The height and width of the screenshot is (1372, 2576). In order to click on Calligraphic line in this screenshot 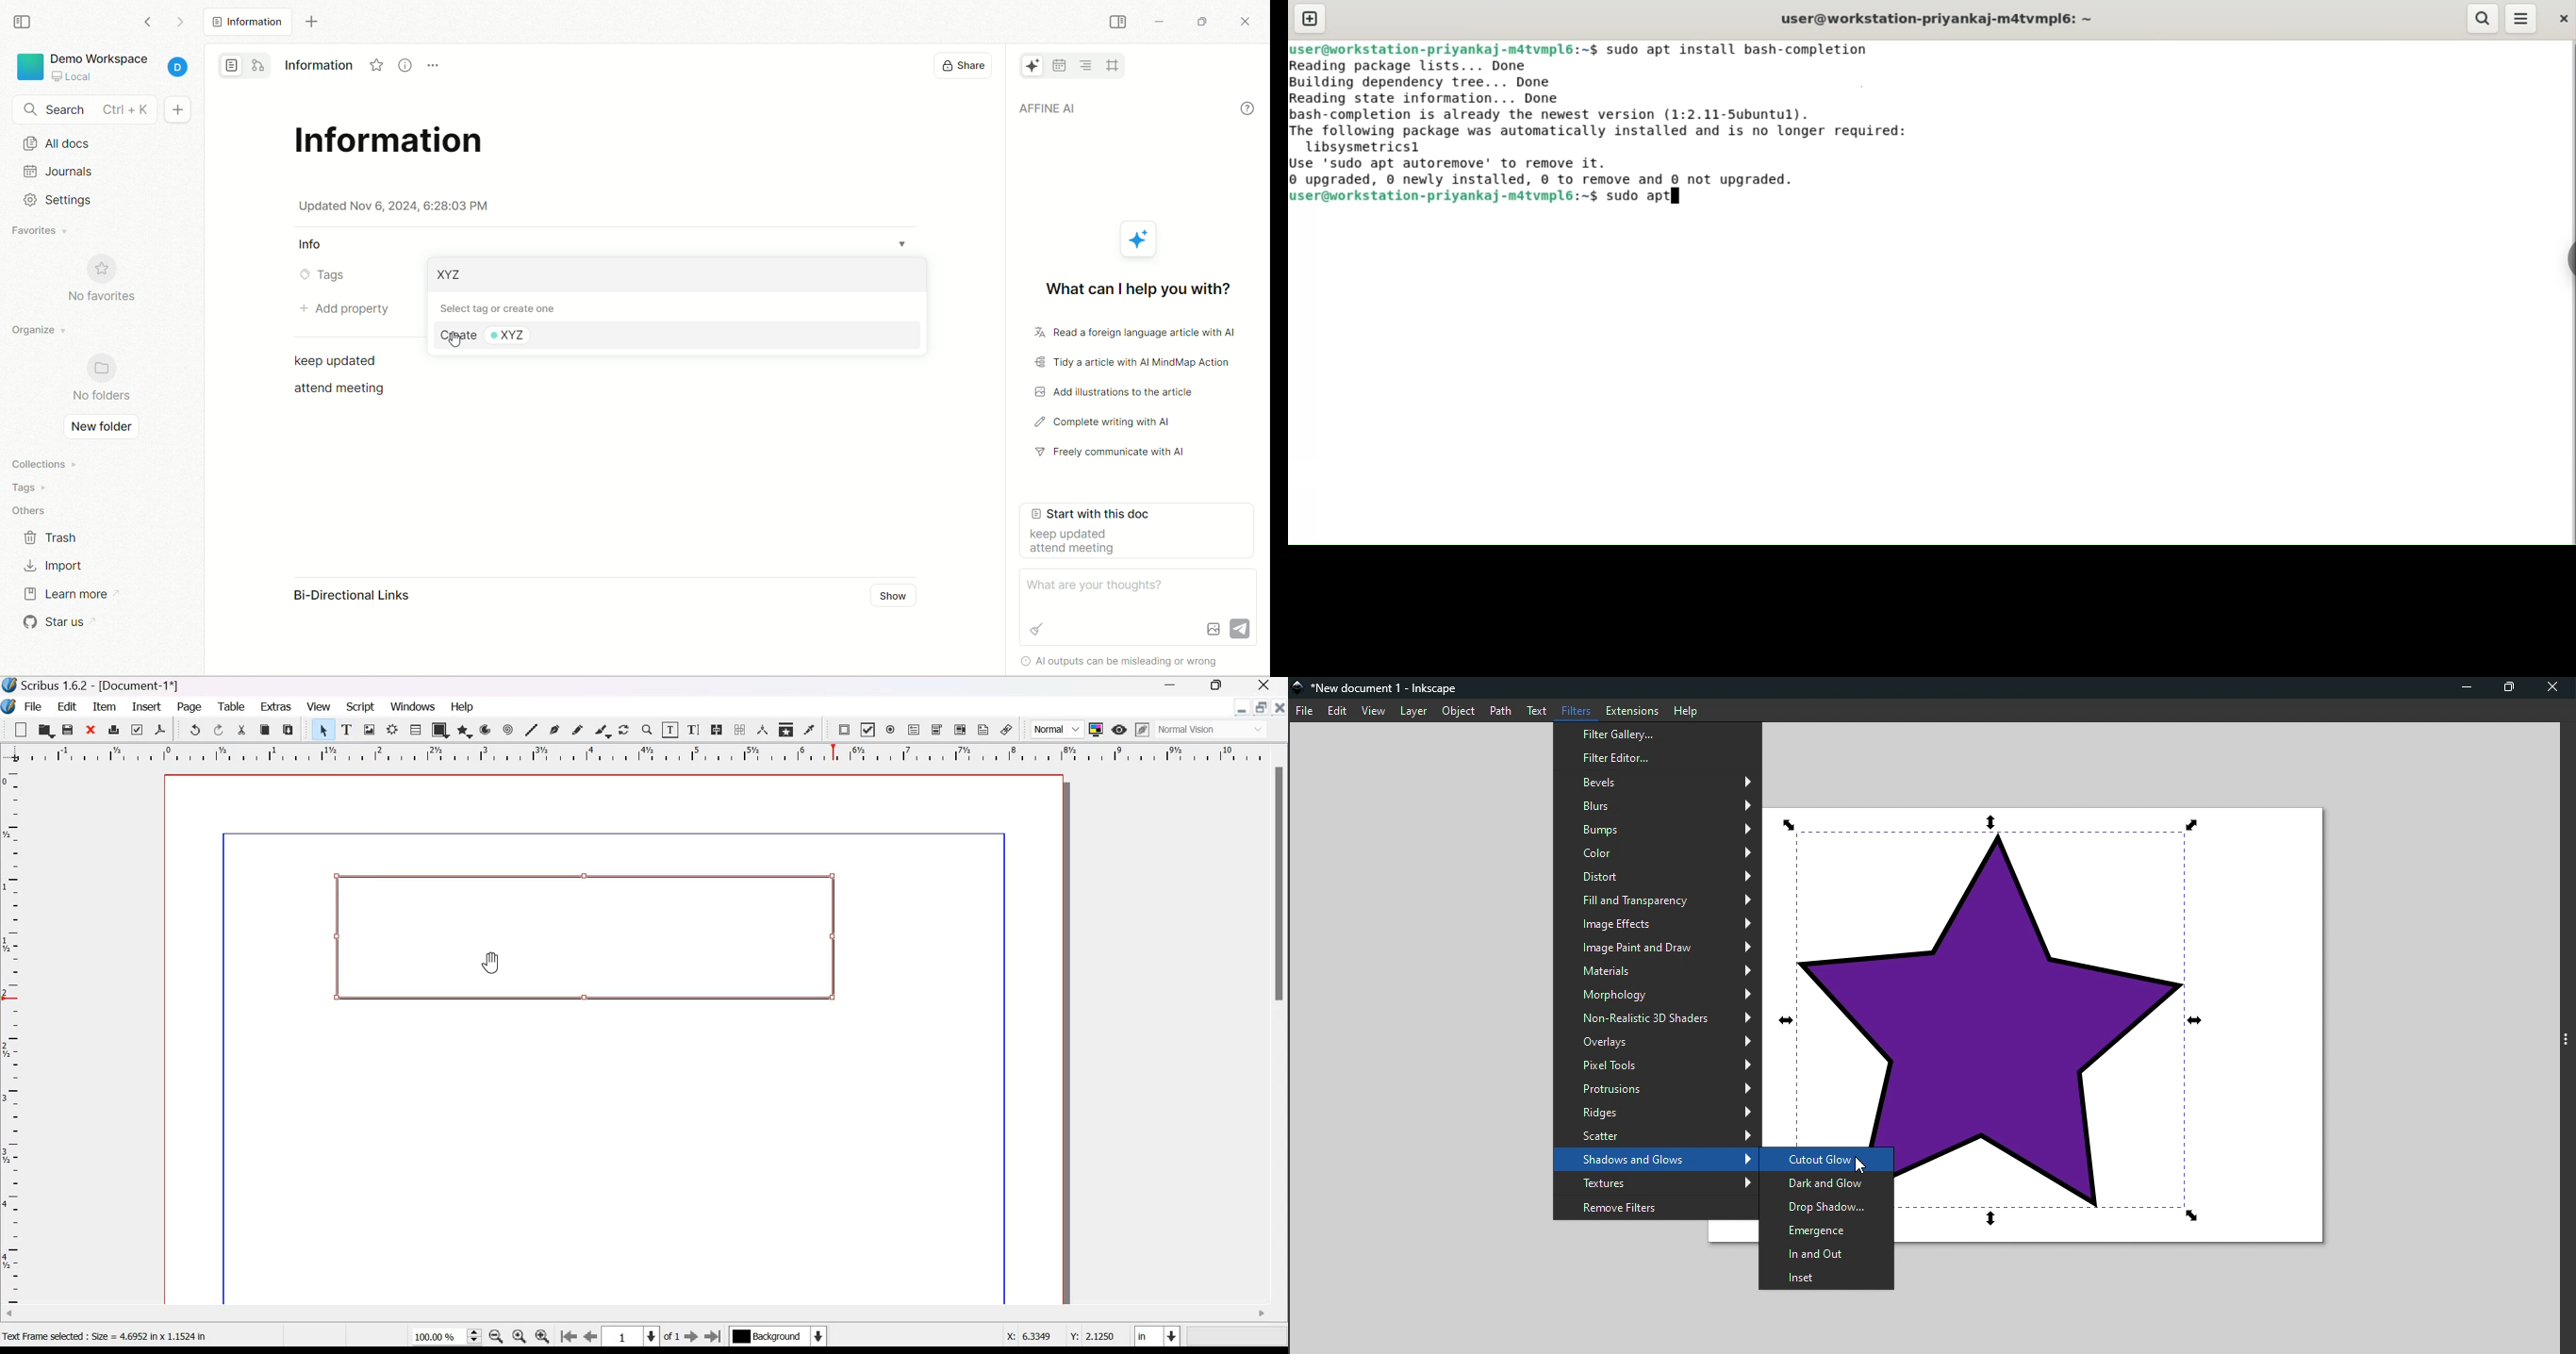, I will do `click(602, 729)`.